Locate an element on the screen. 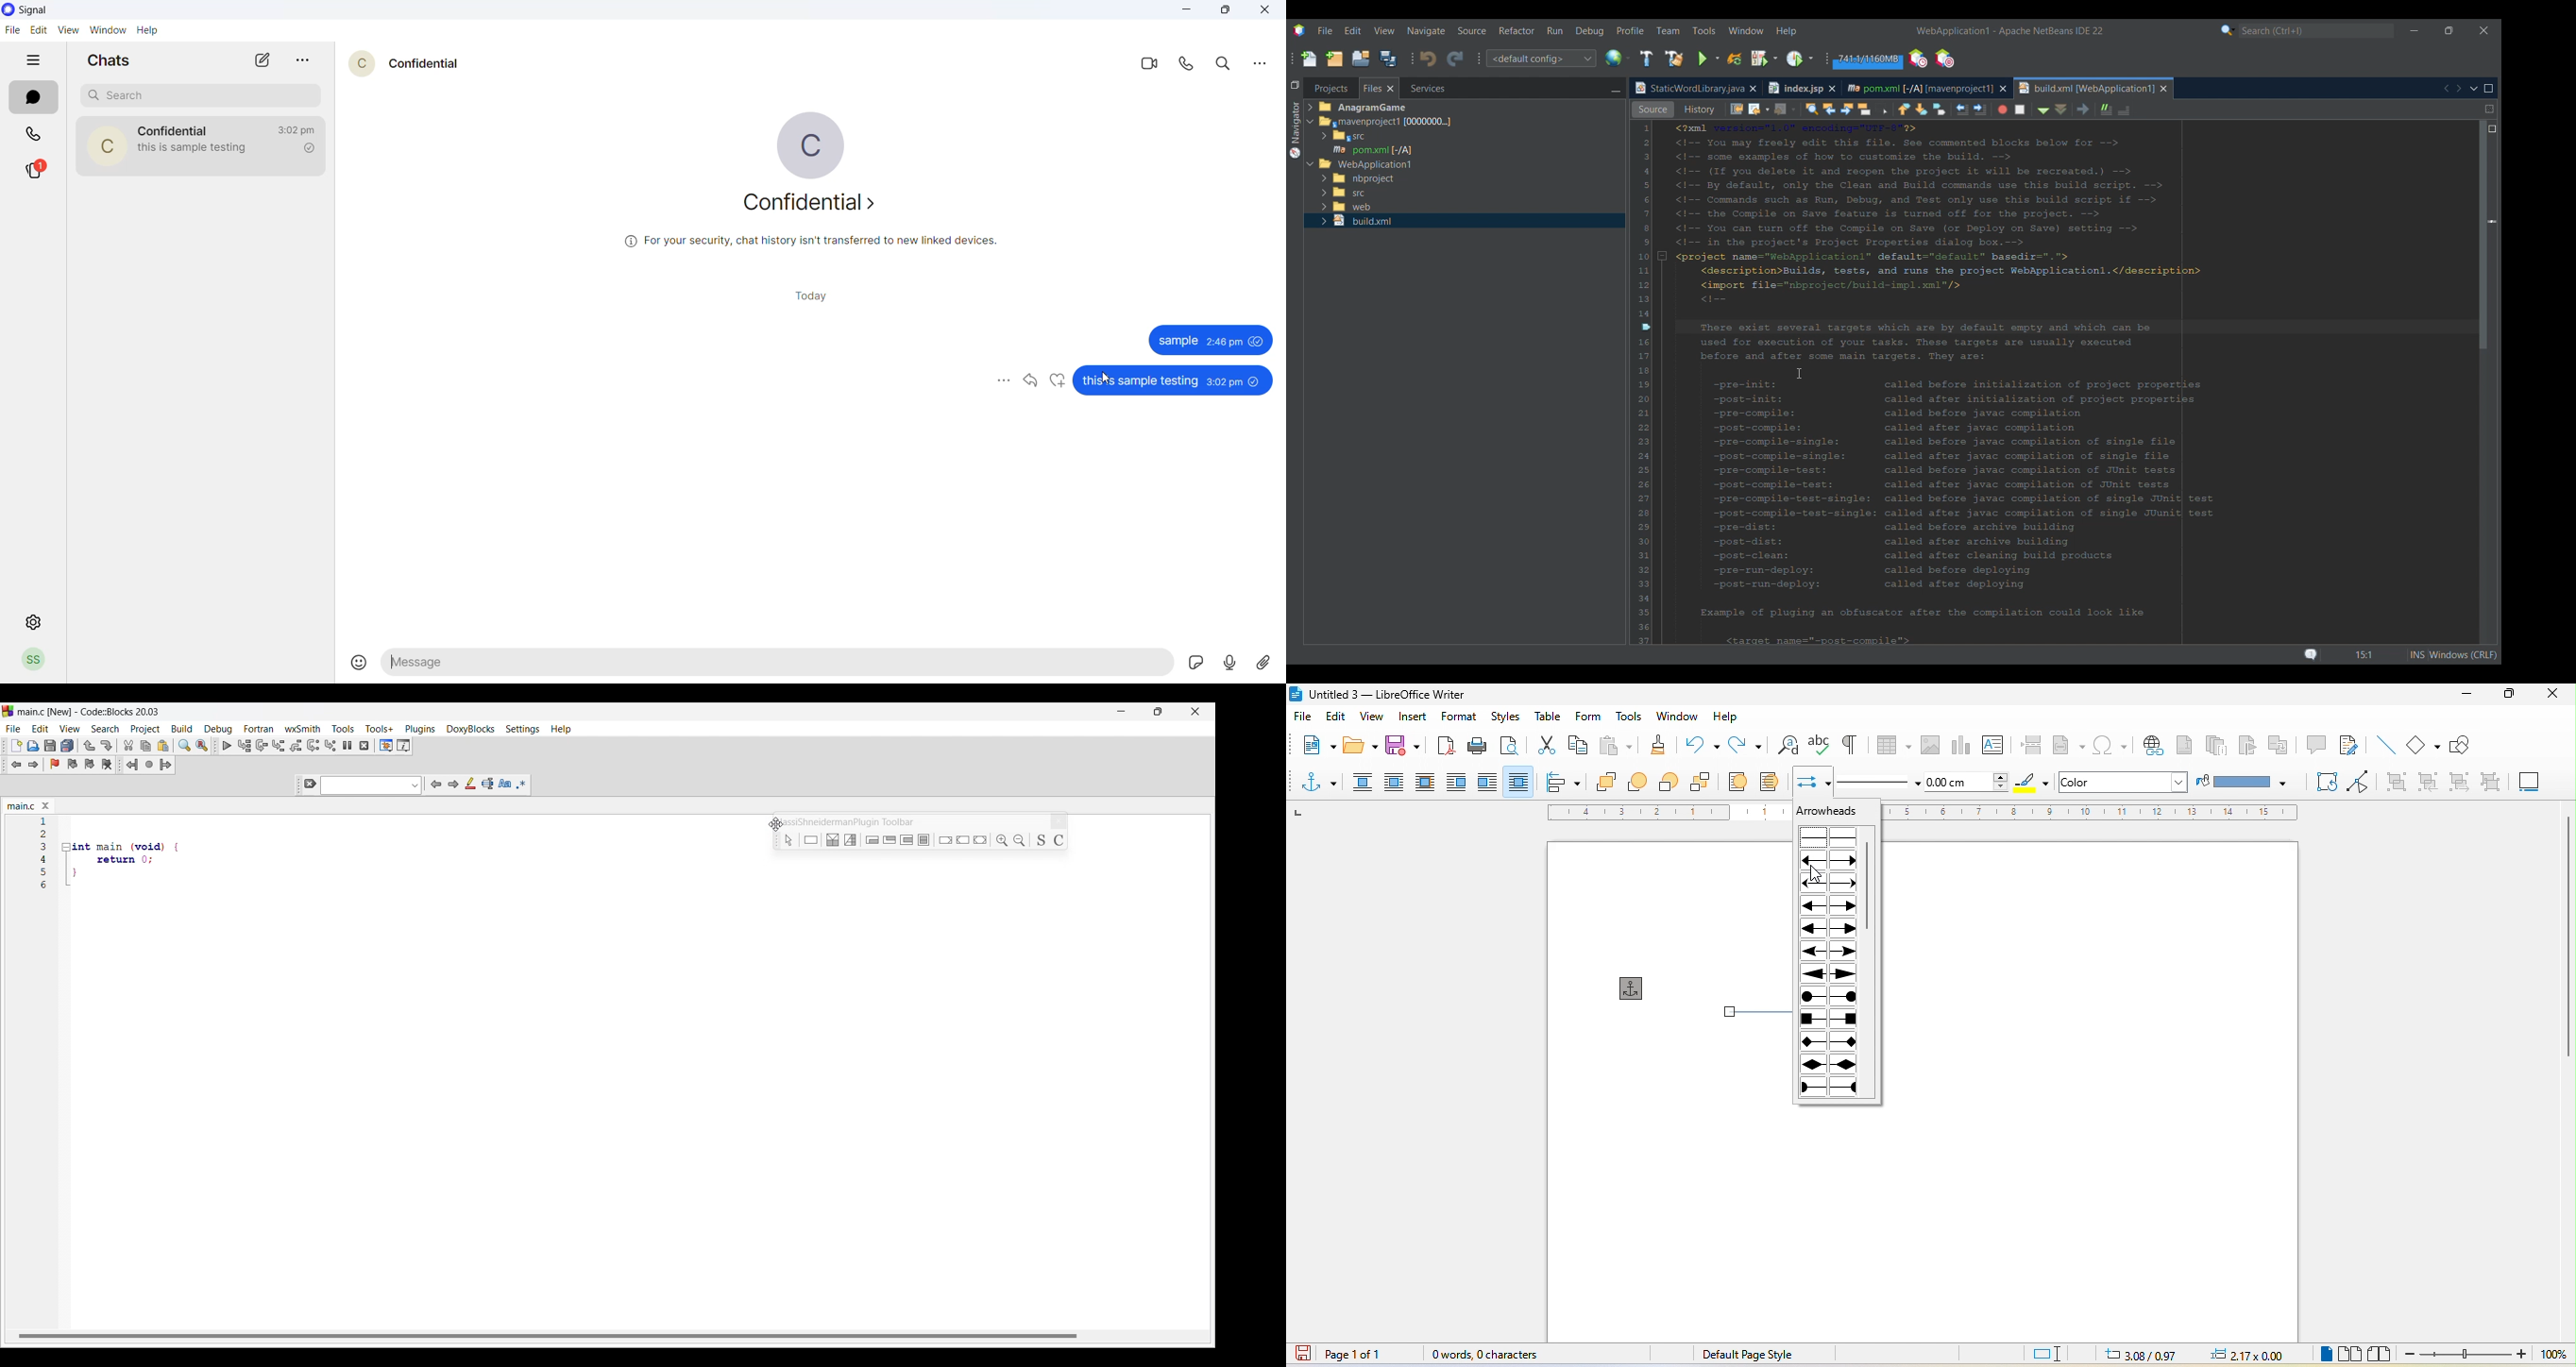 The width and height of the screenshot is (2576, 1372). maximize is located at coordinates (1232, 12).